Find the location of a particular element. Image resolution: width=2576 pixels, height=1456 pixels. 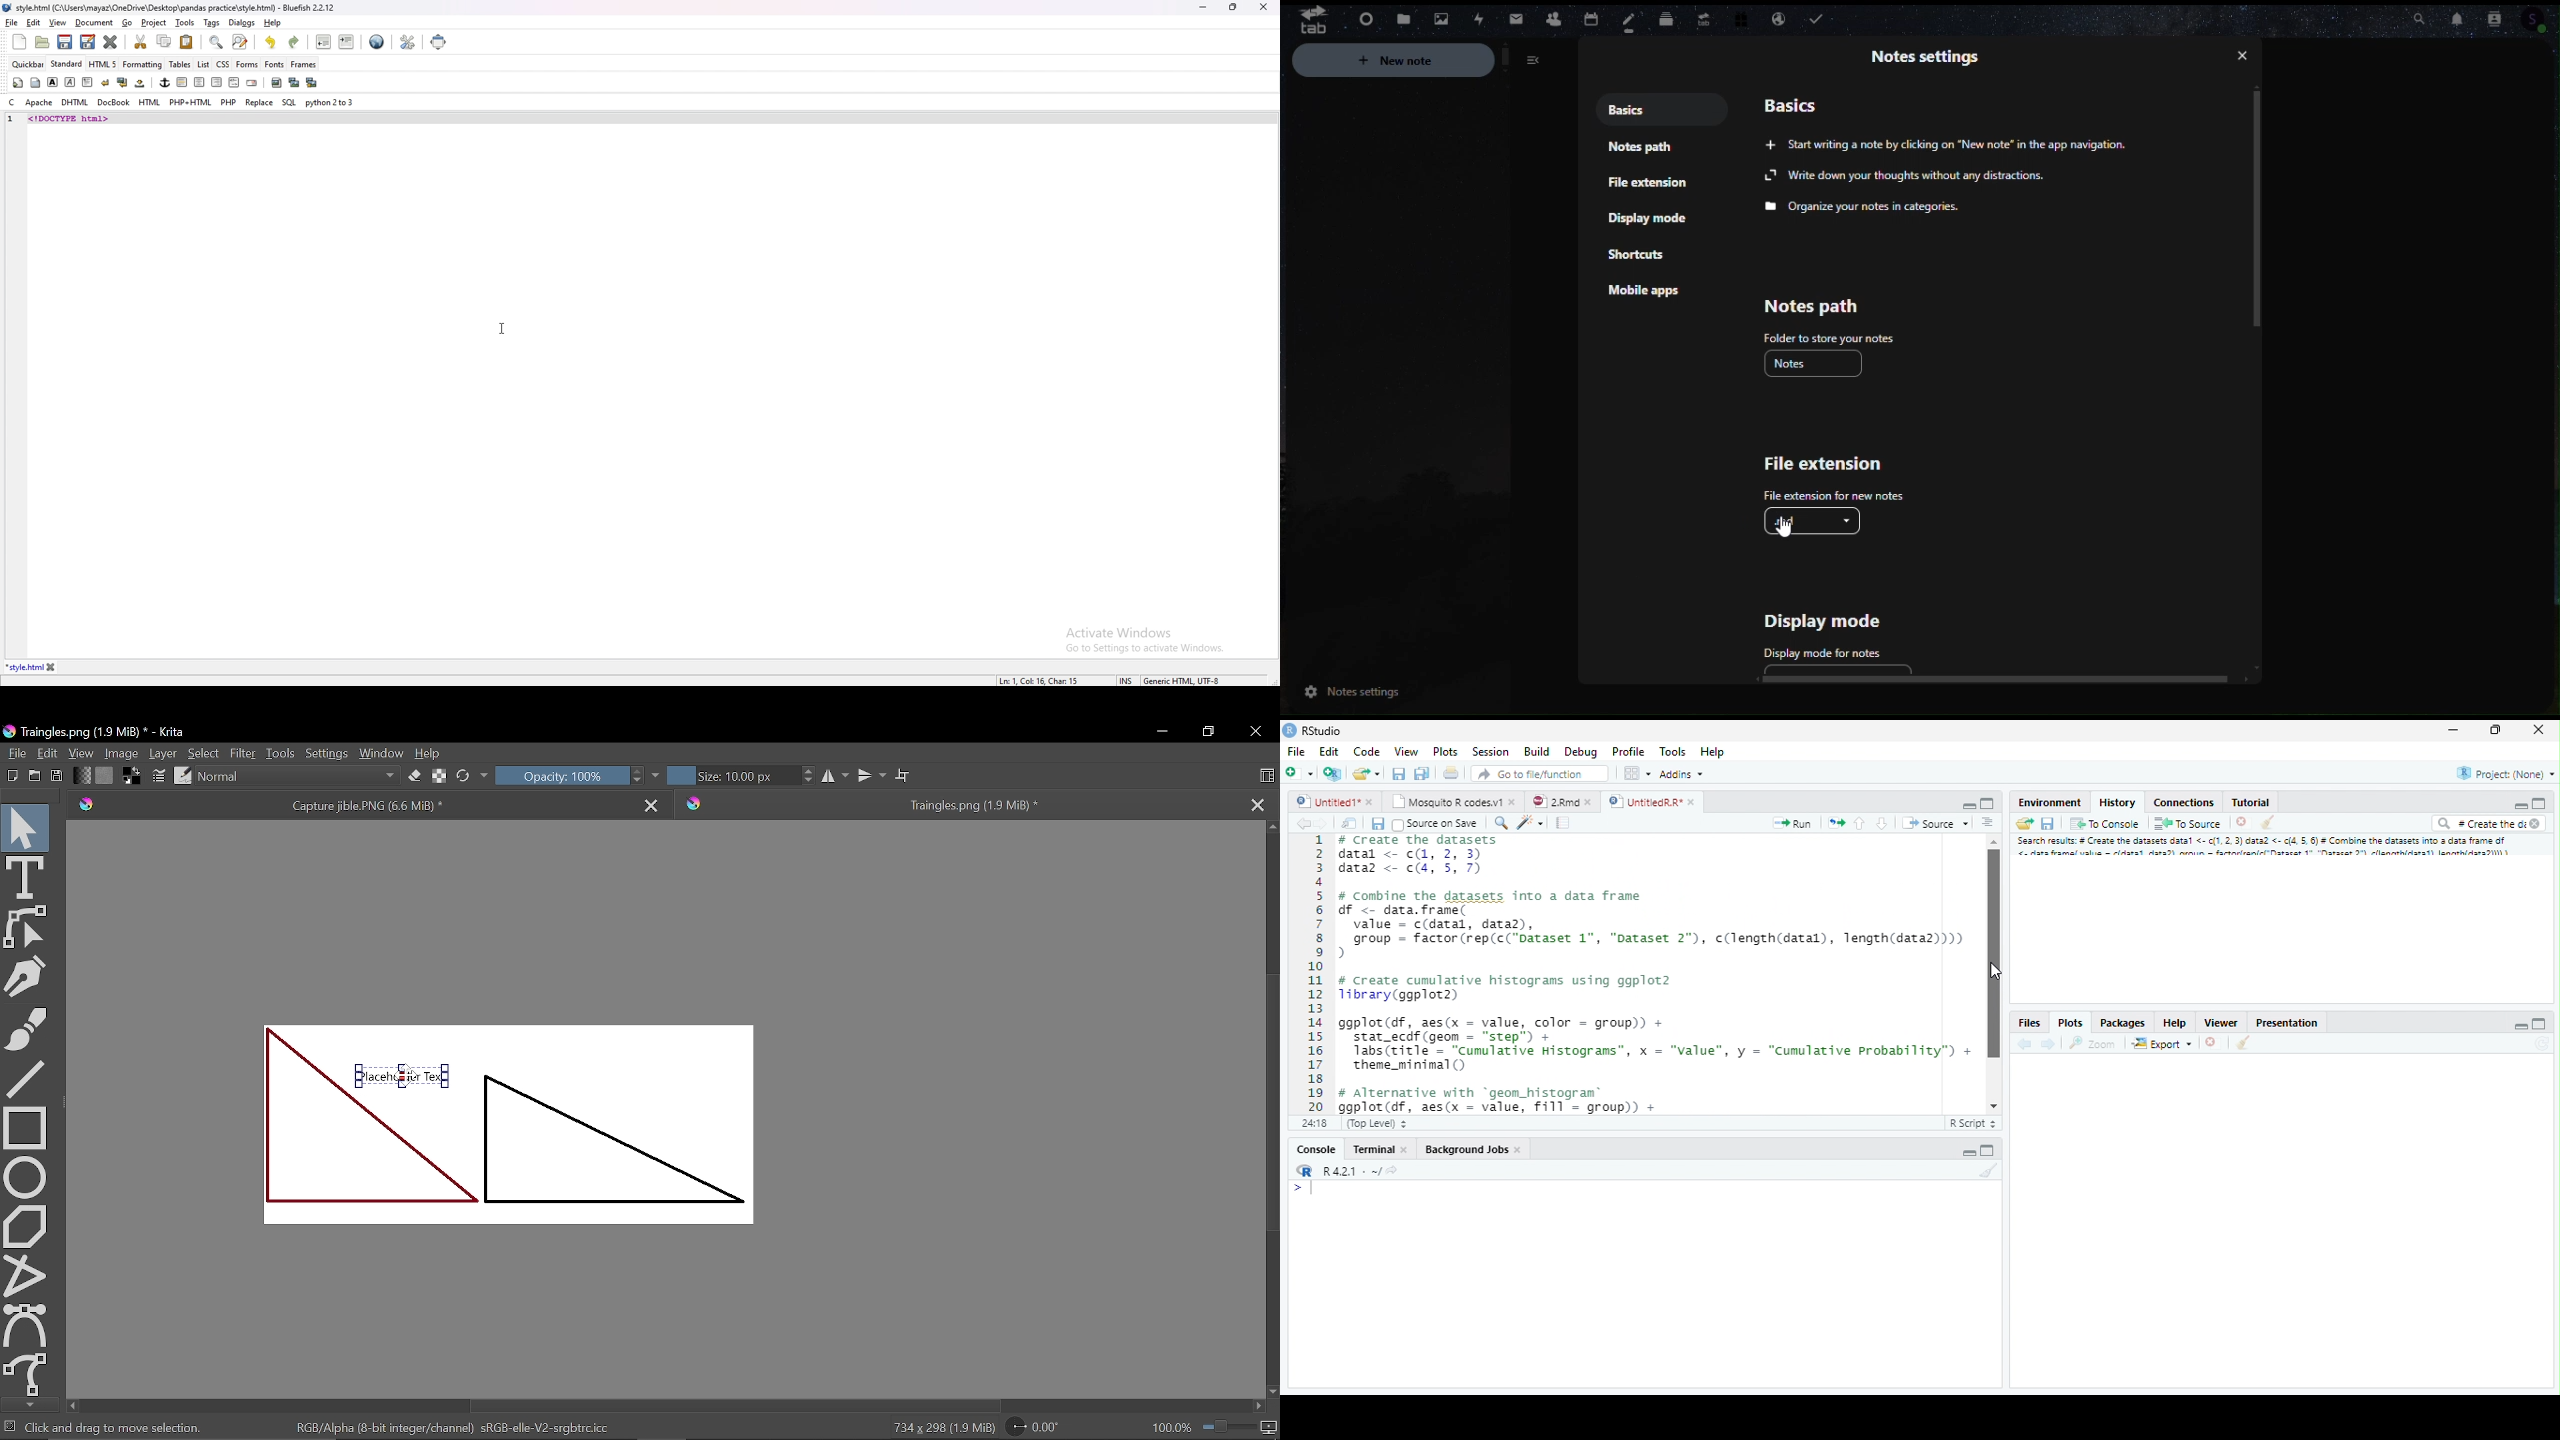

help is located at coordinates (271, 23).